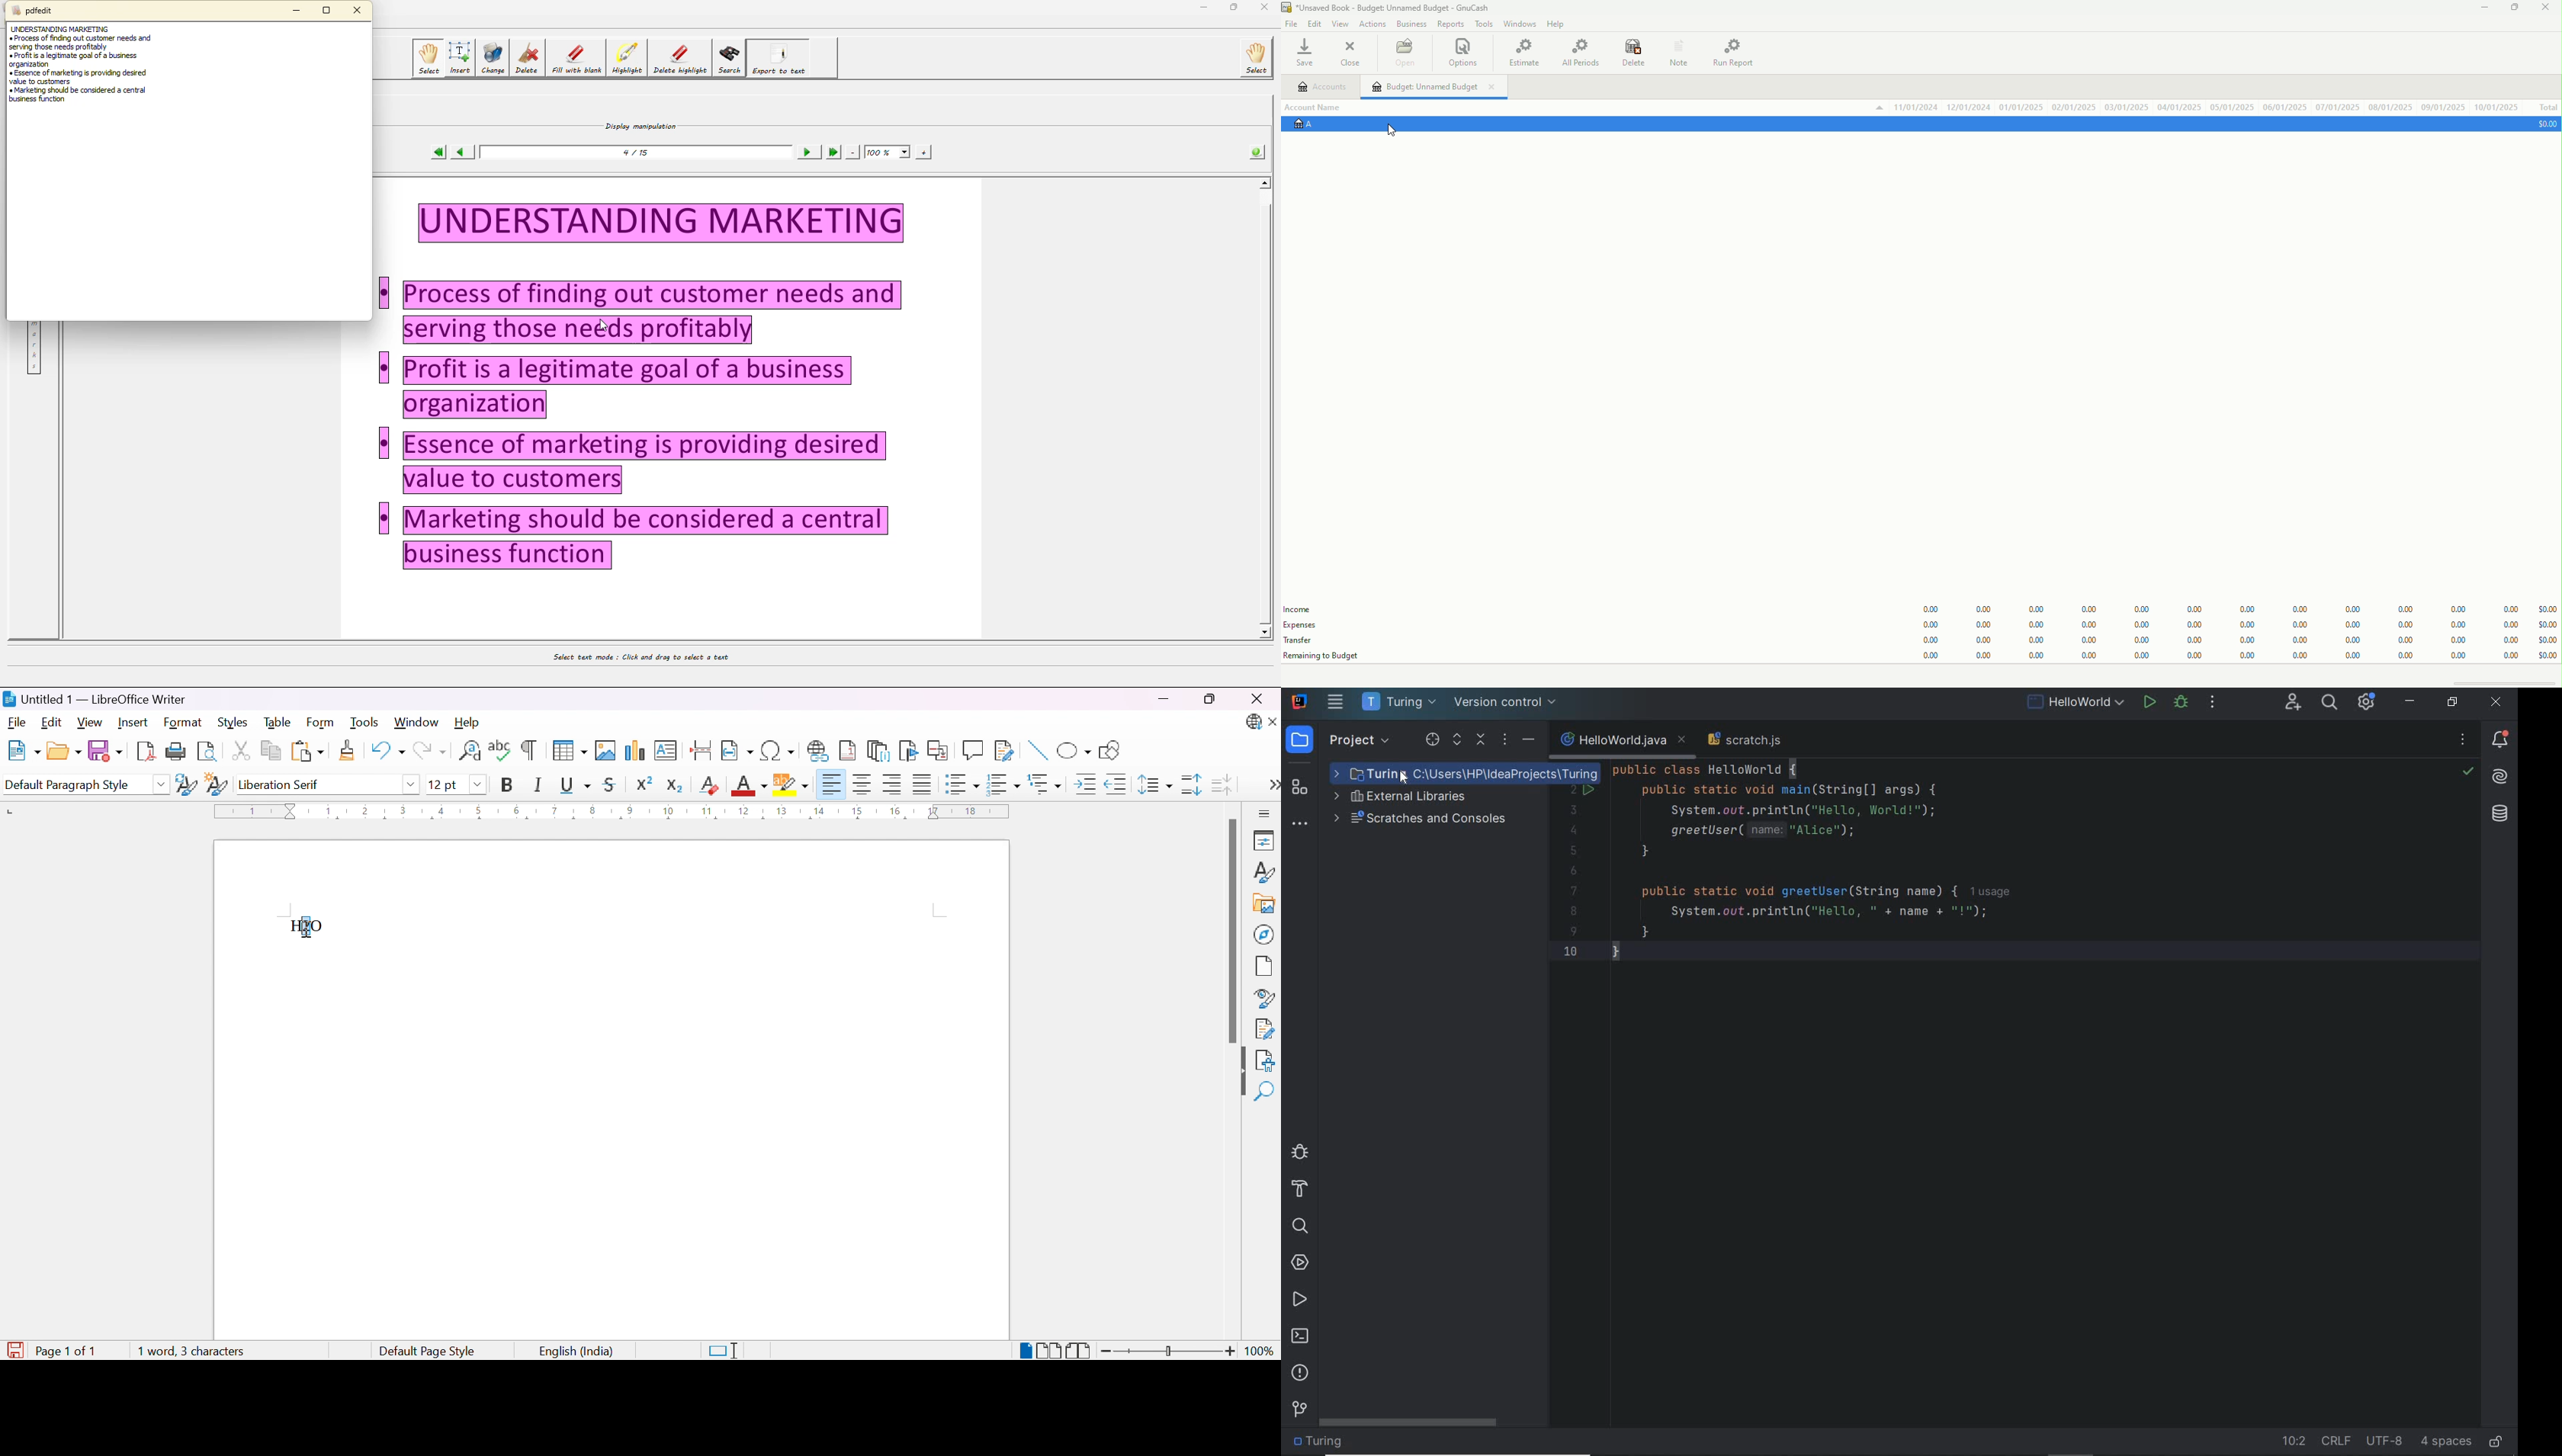 The image size is (2576, 1456). I want to click on Business, so click(1410, 24).